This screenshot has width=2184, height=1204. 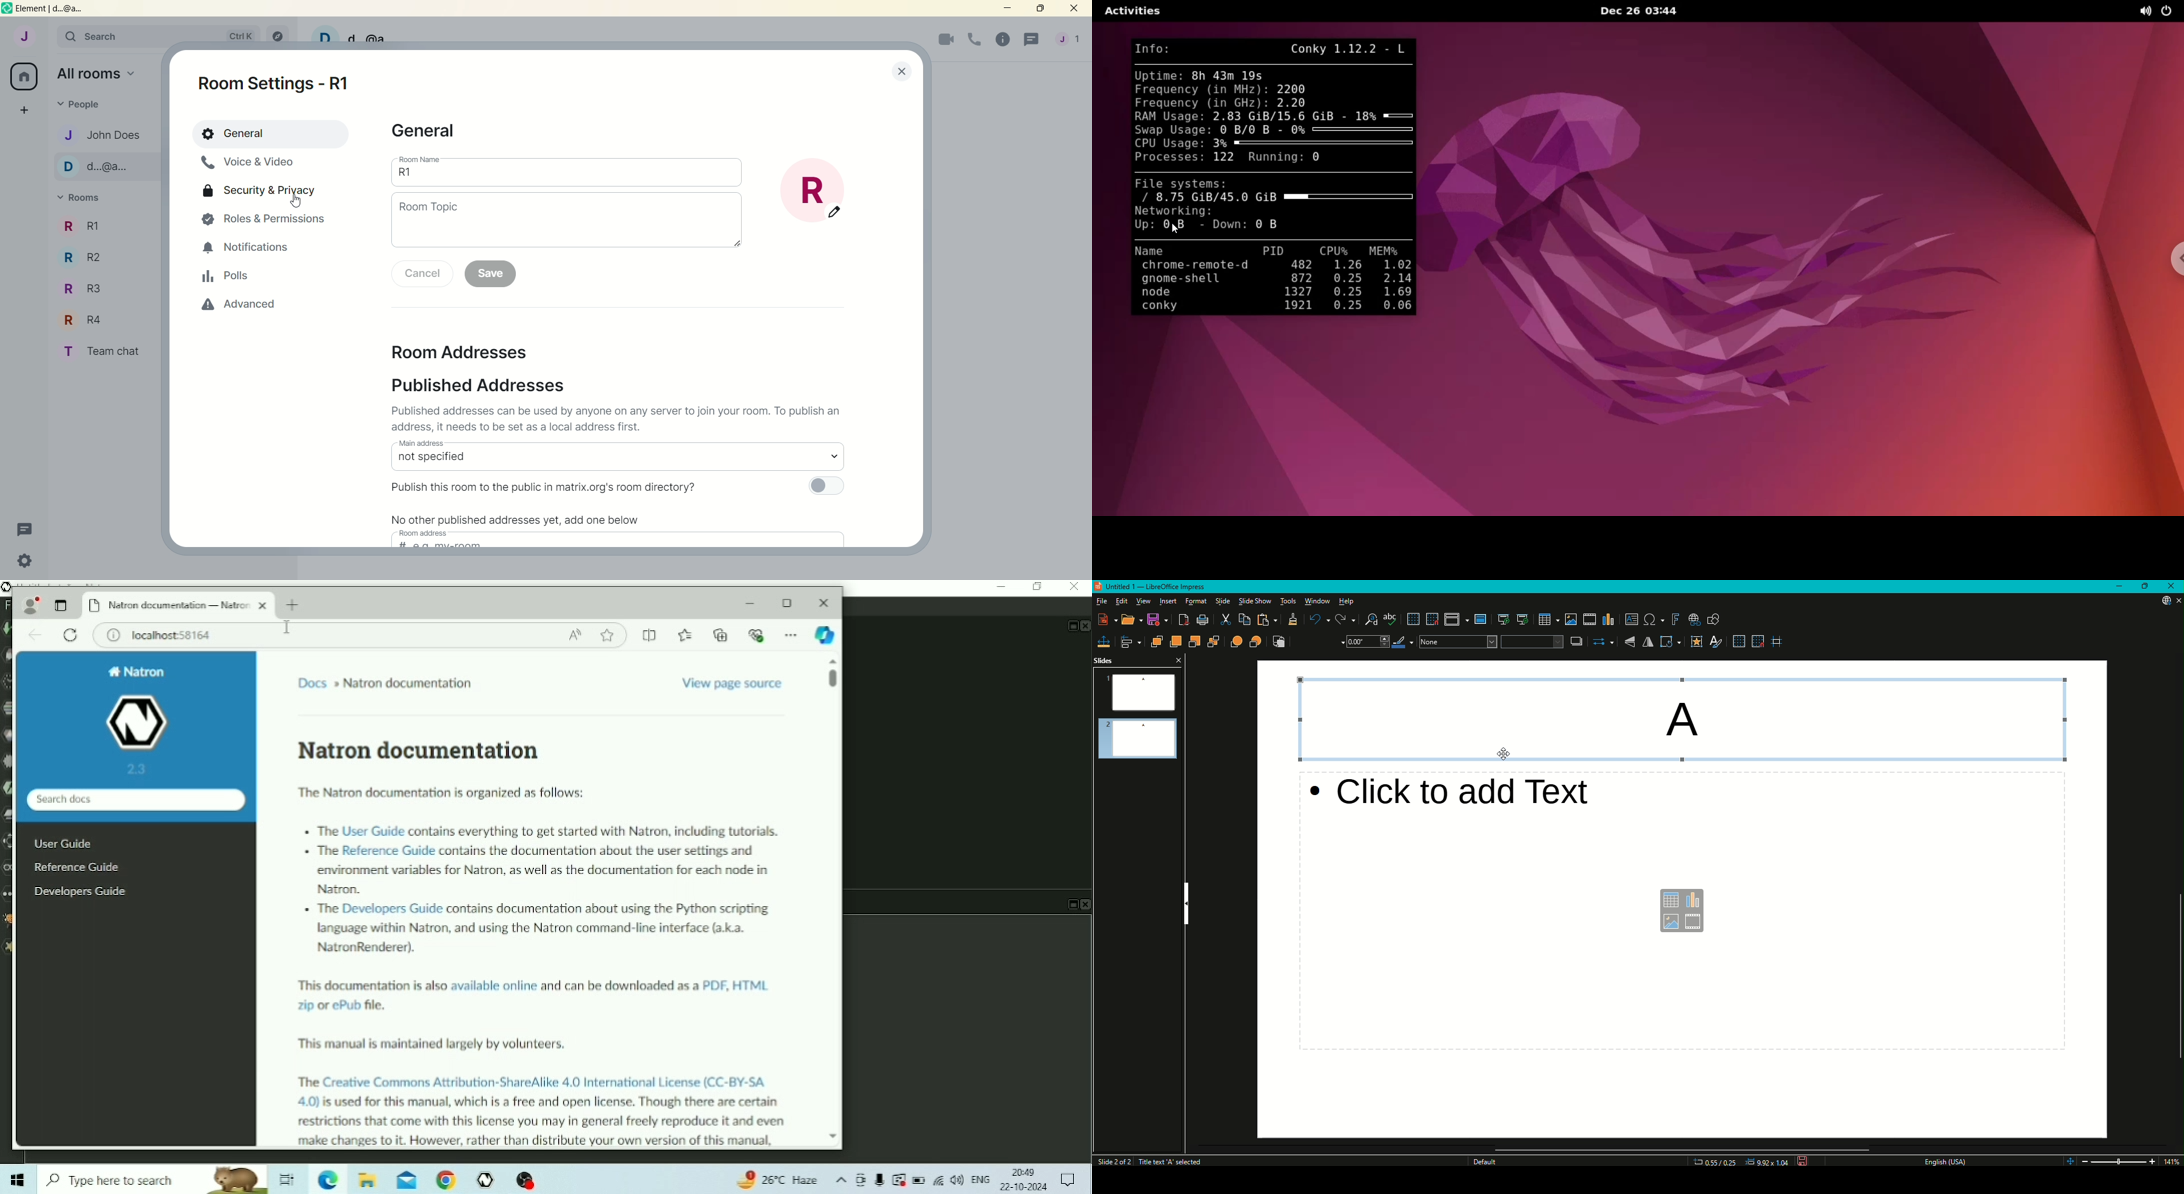 What do you see at coordinates (890, 73) in the screenshot?
I see `close` at bounding box center [890, 73].